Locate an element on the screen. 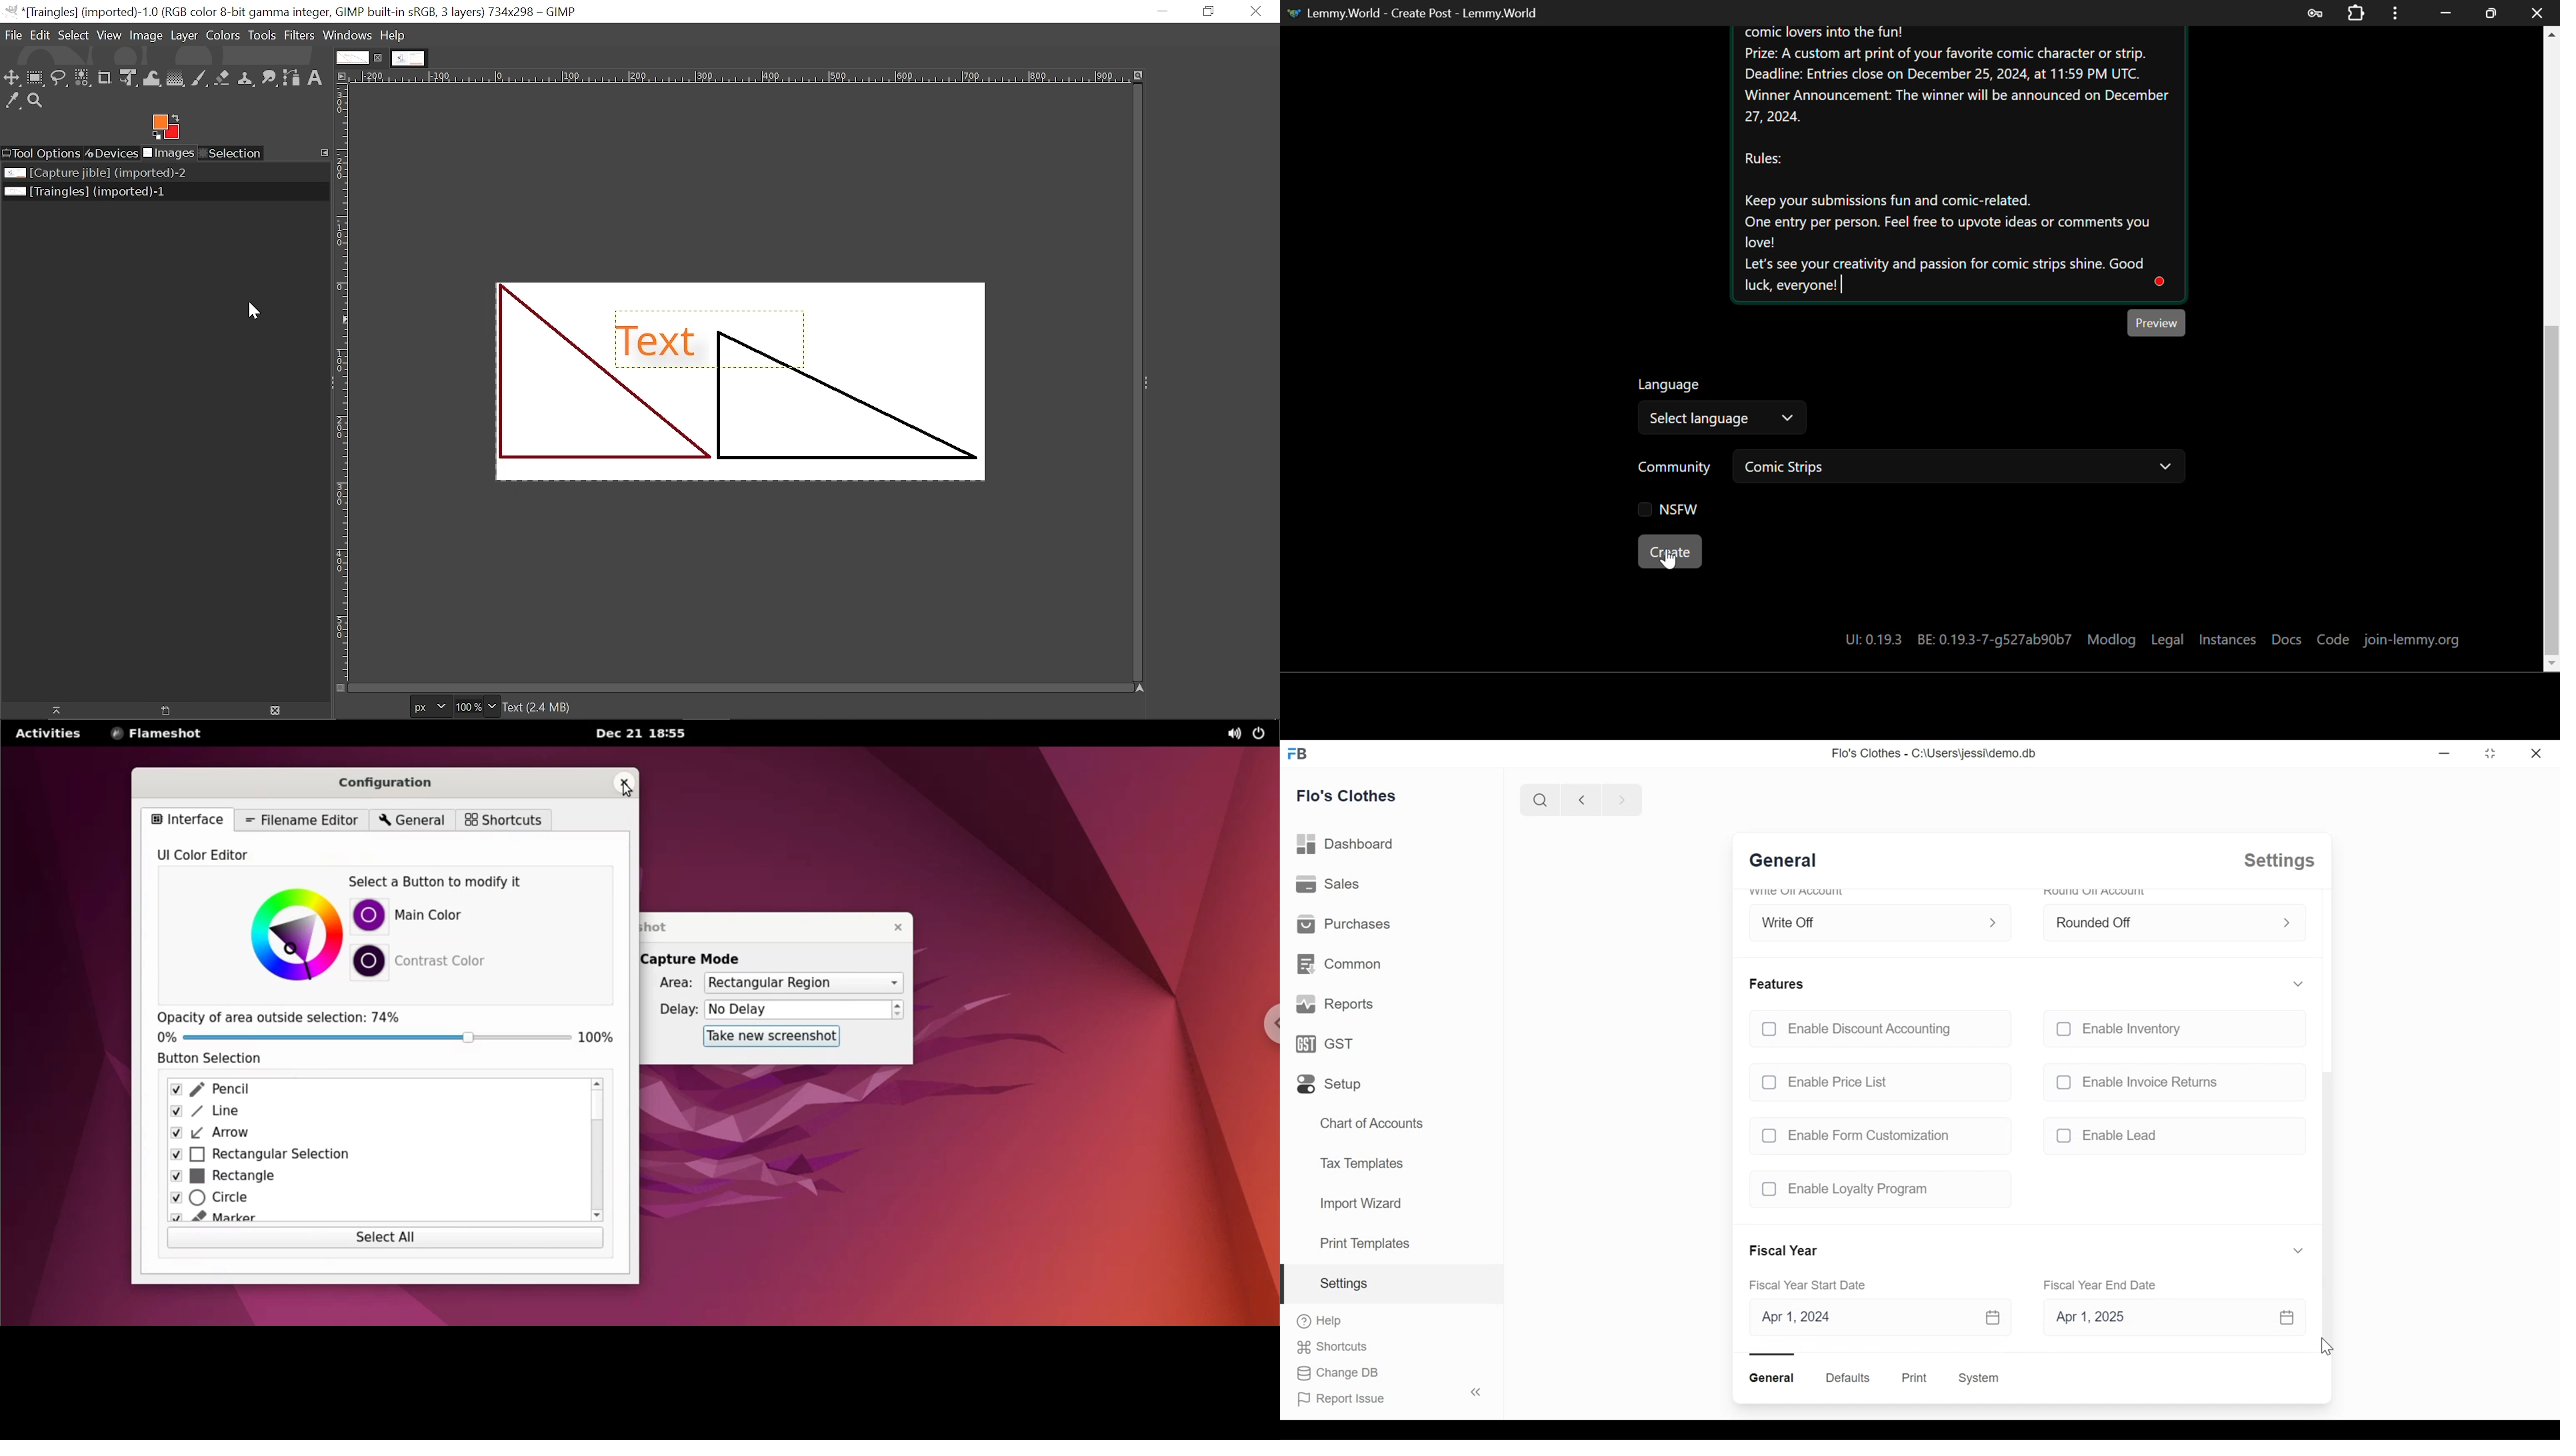 This screenshot has height=1456, width=2576. UI:0.19.3 BE:0.19.3-7-g527ab90b7 is located at coordinates (1957, 640).